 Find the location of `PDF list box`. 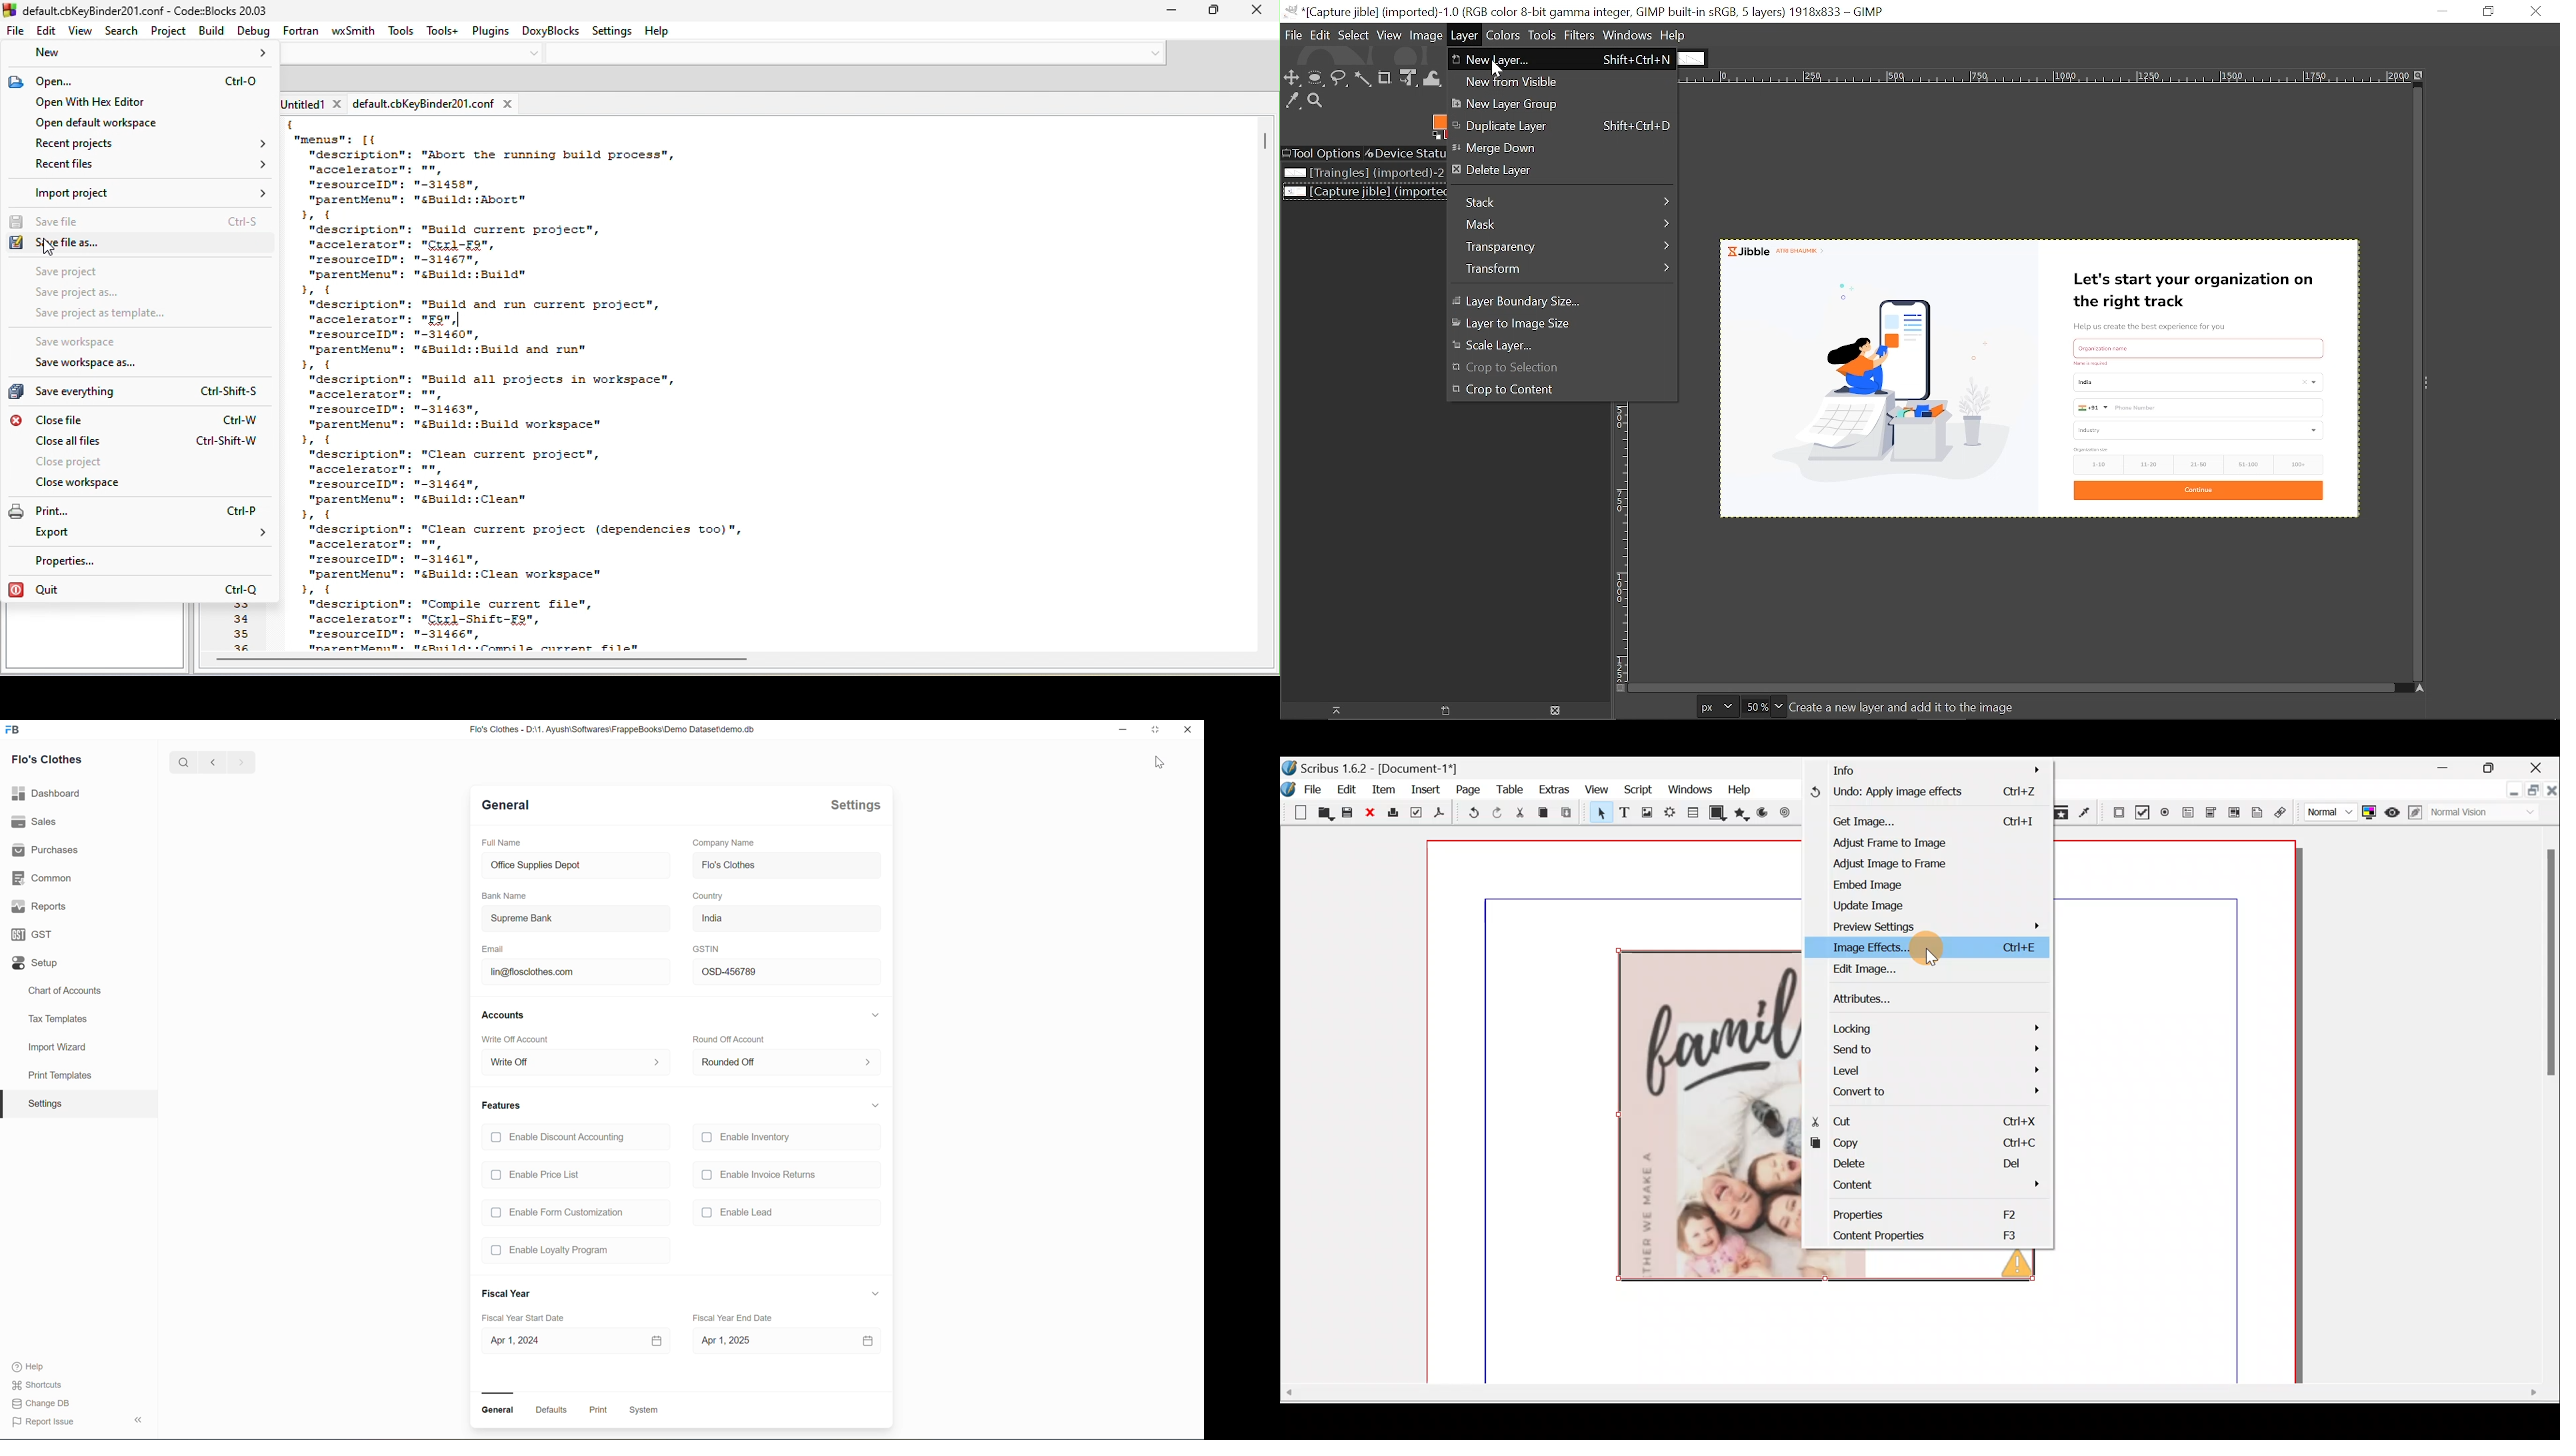

PDF list box is located at coordinates (2233, 815).